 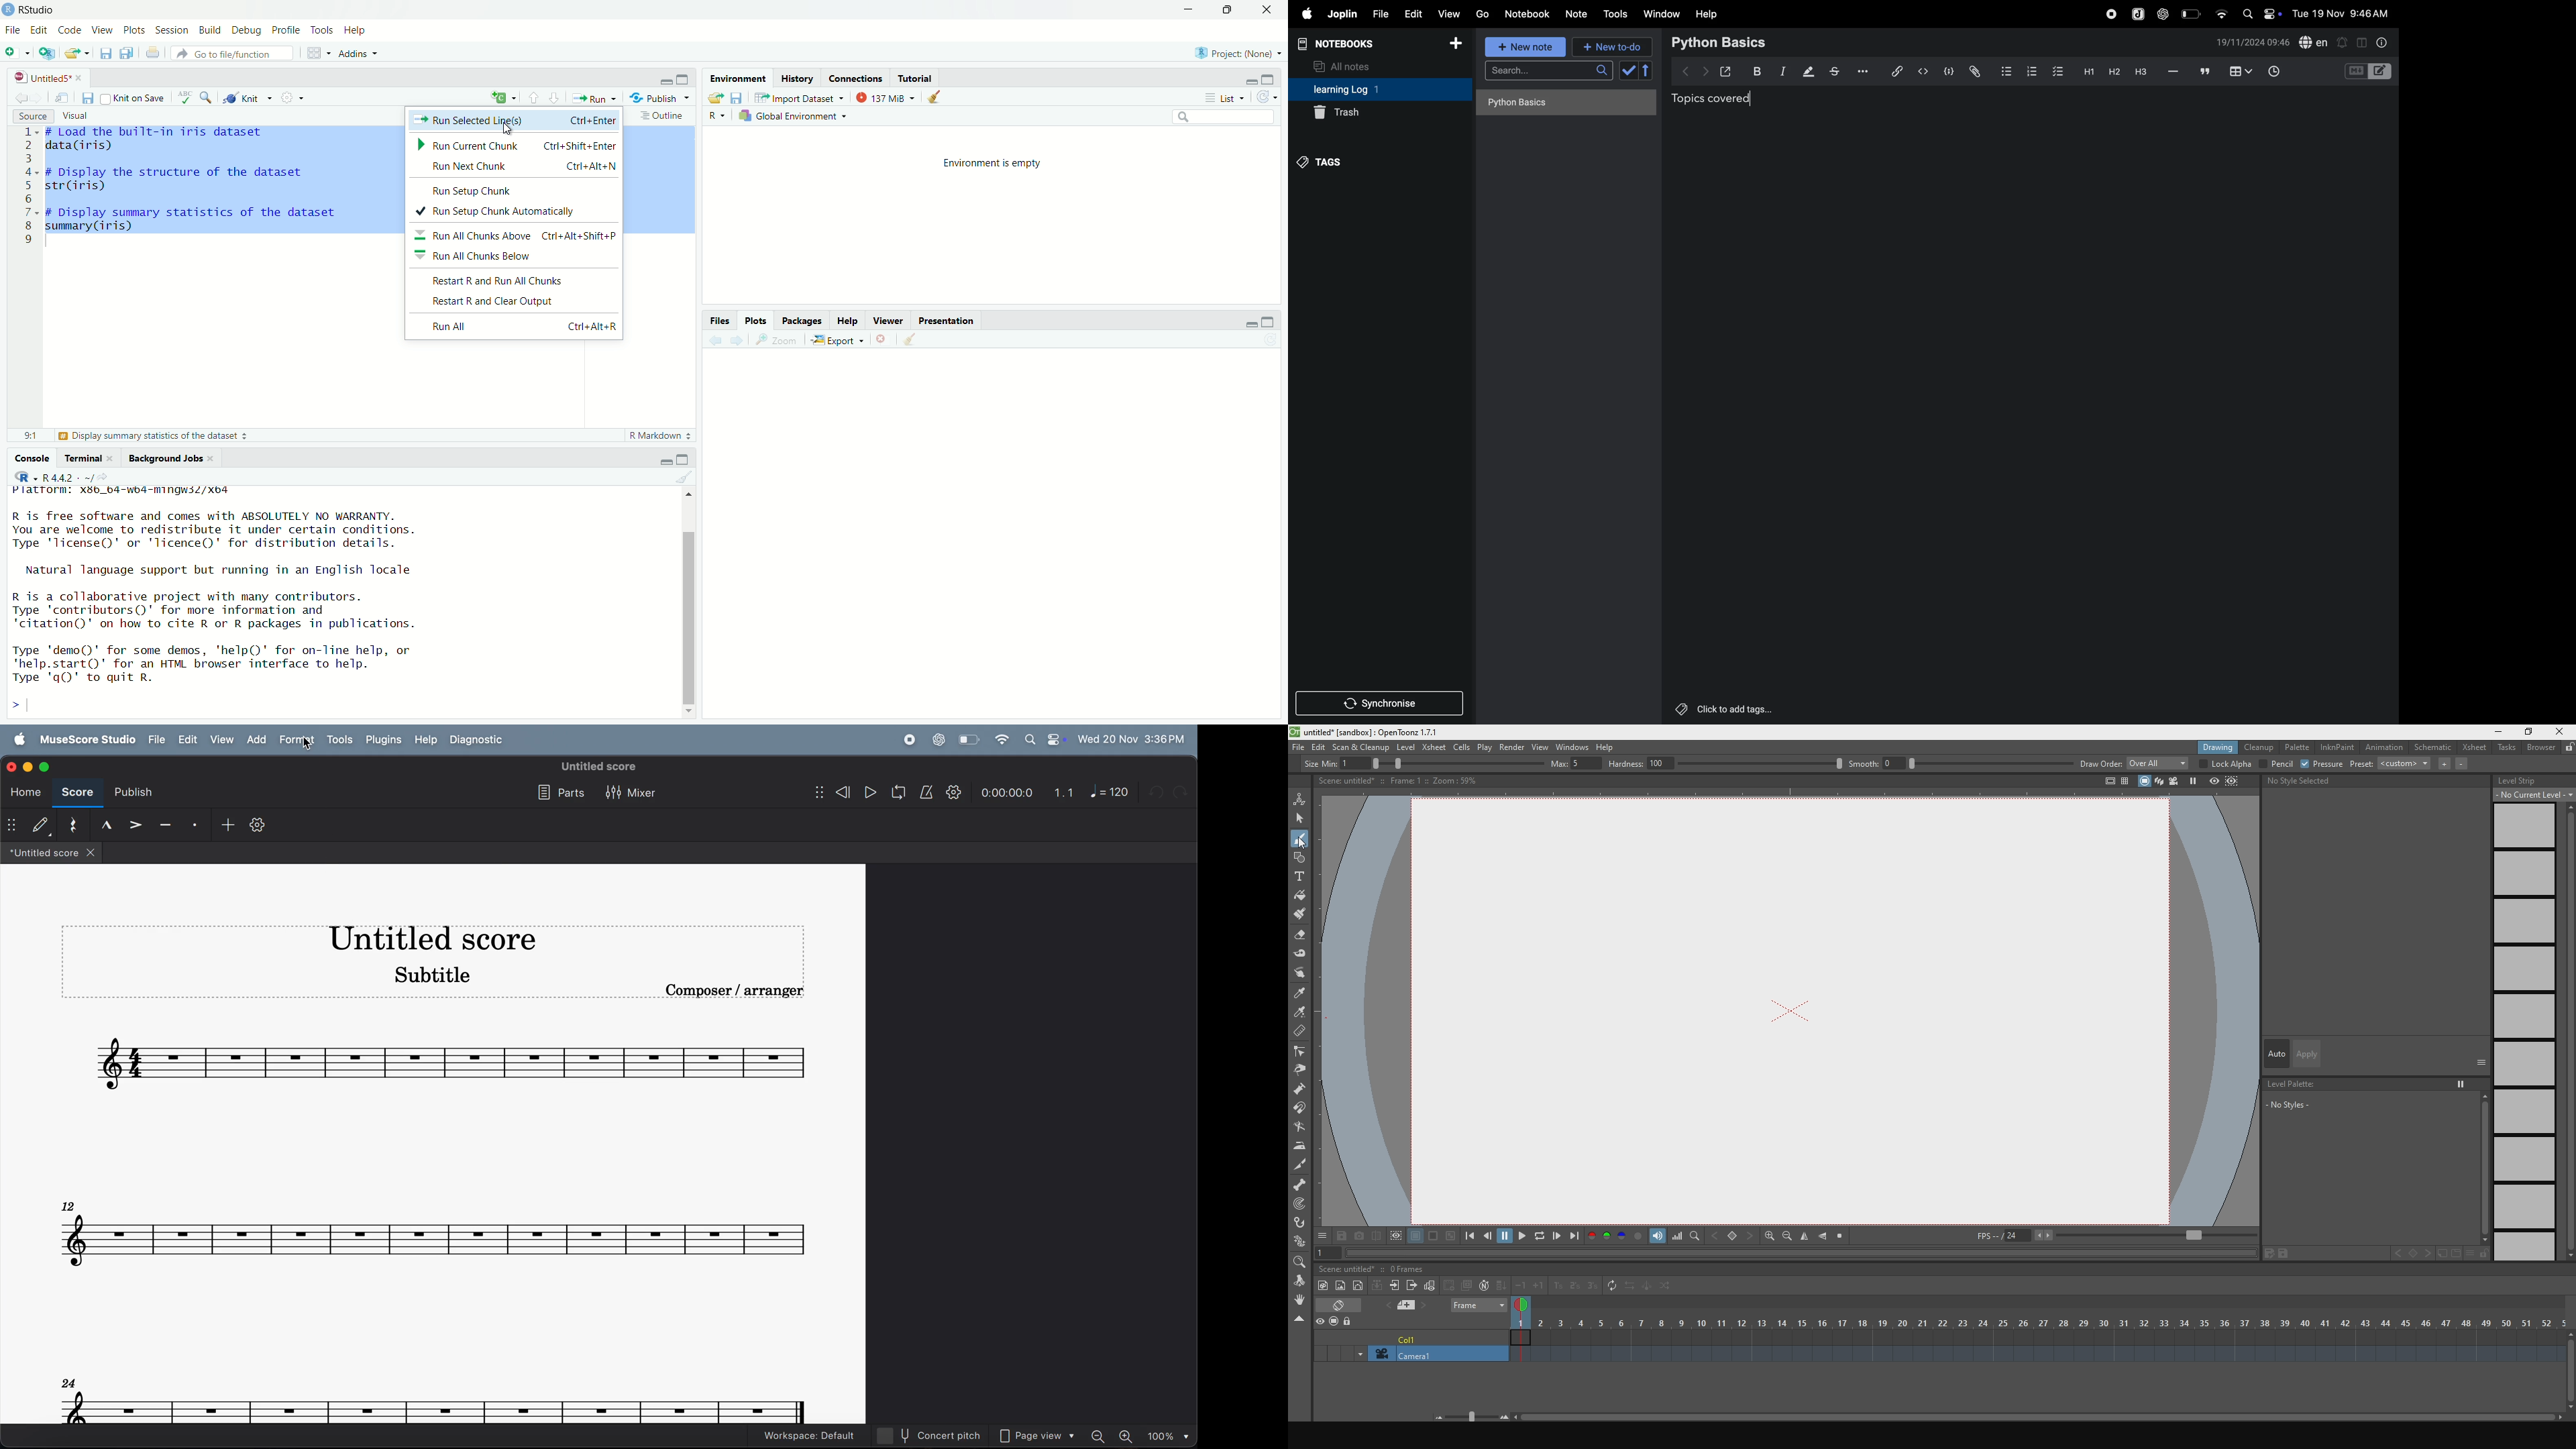 I want to click on Save, so click(x=87, y=98).